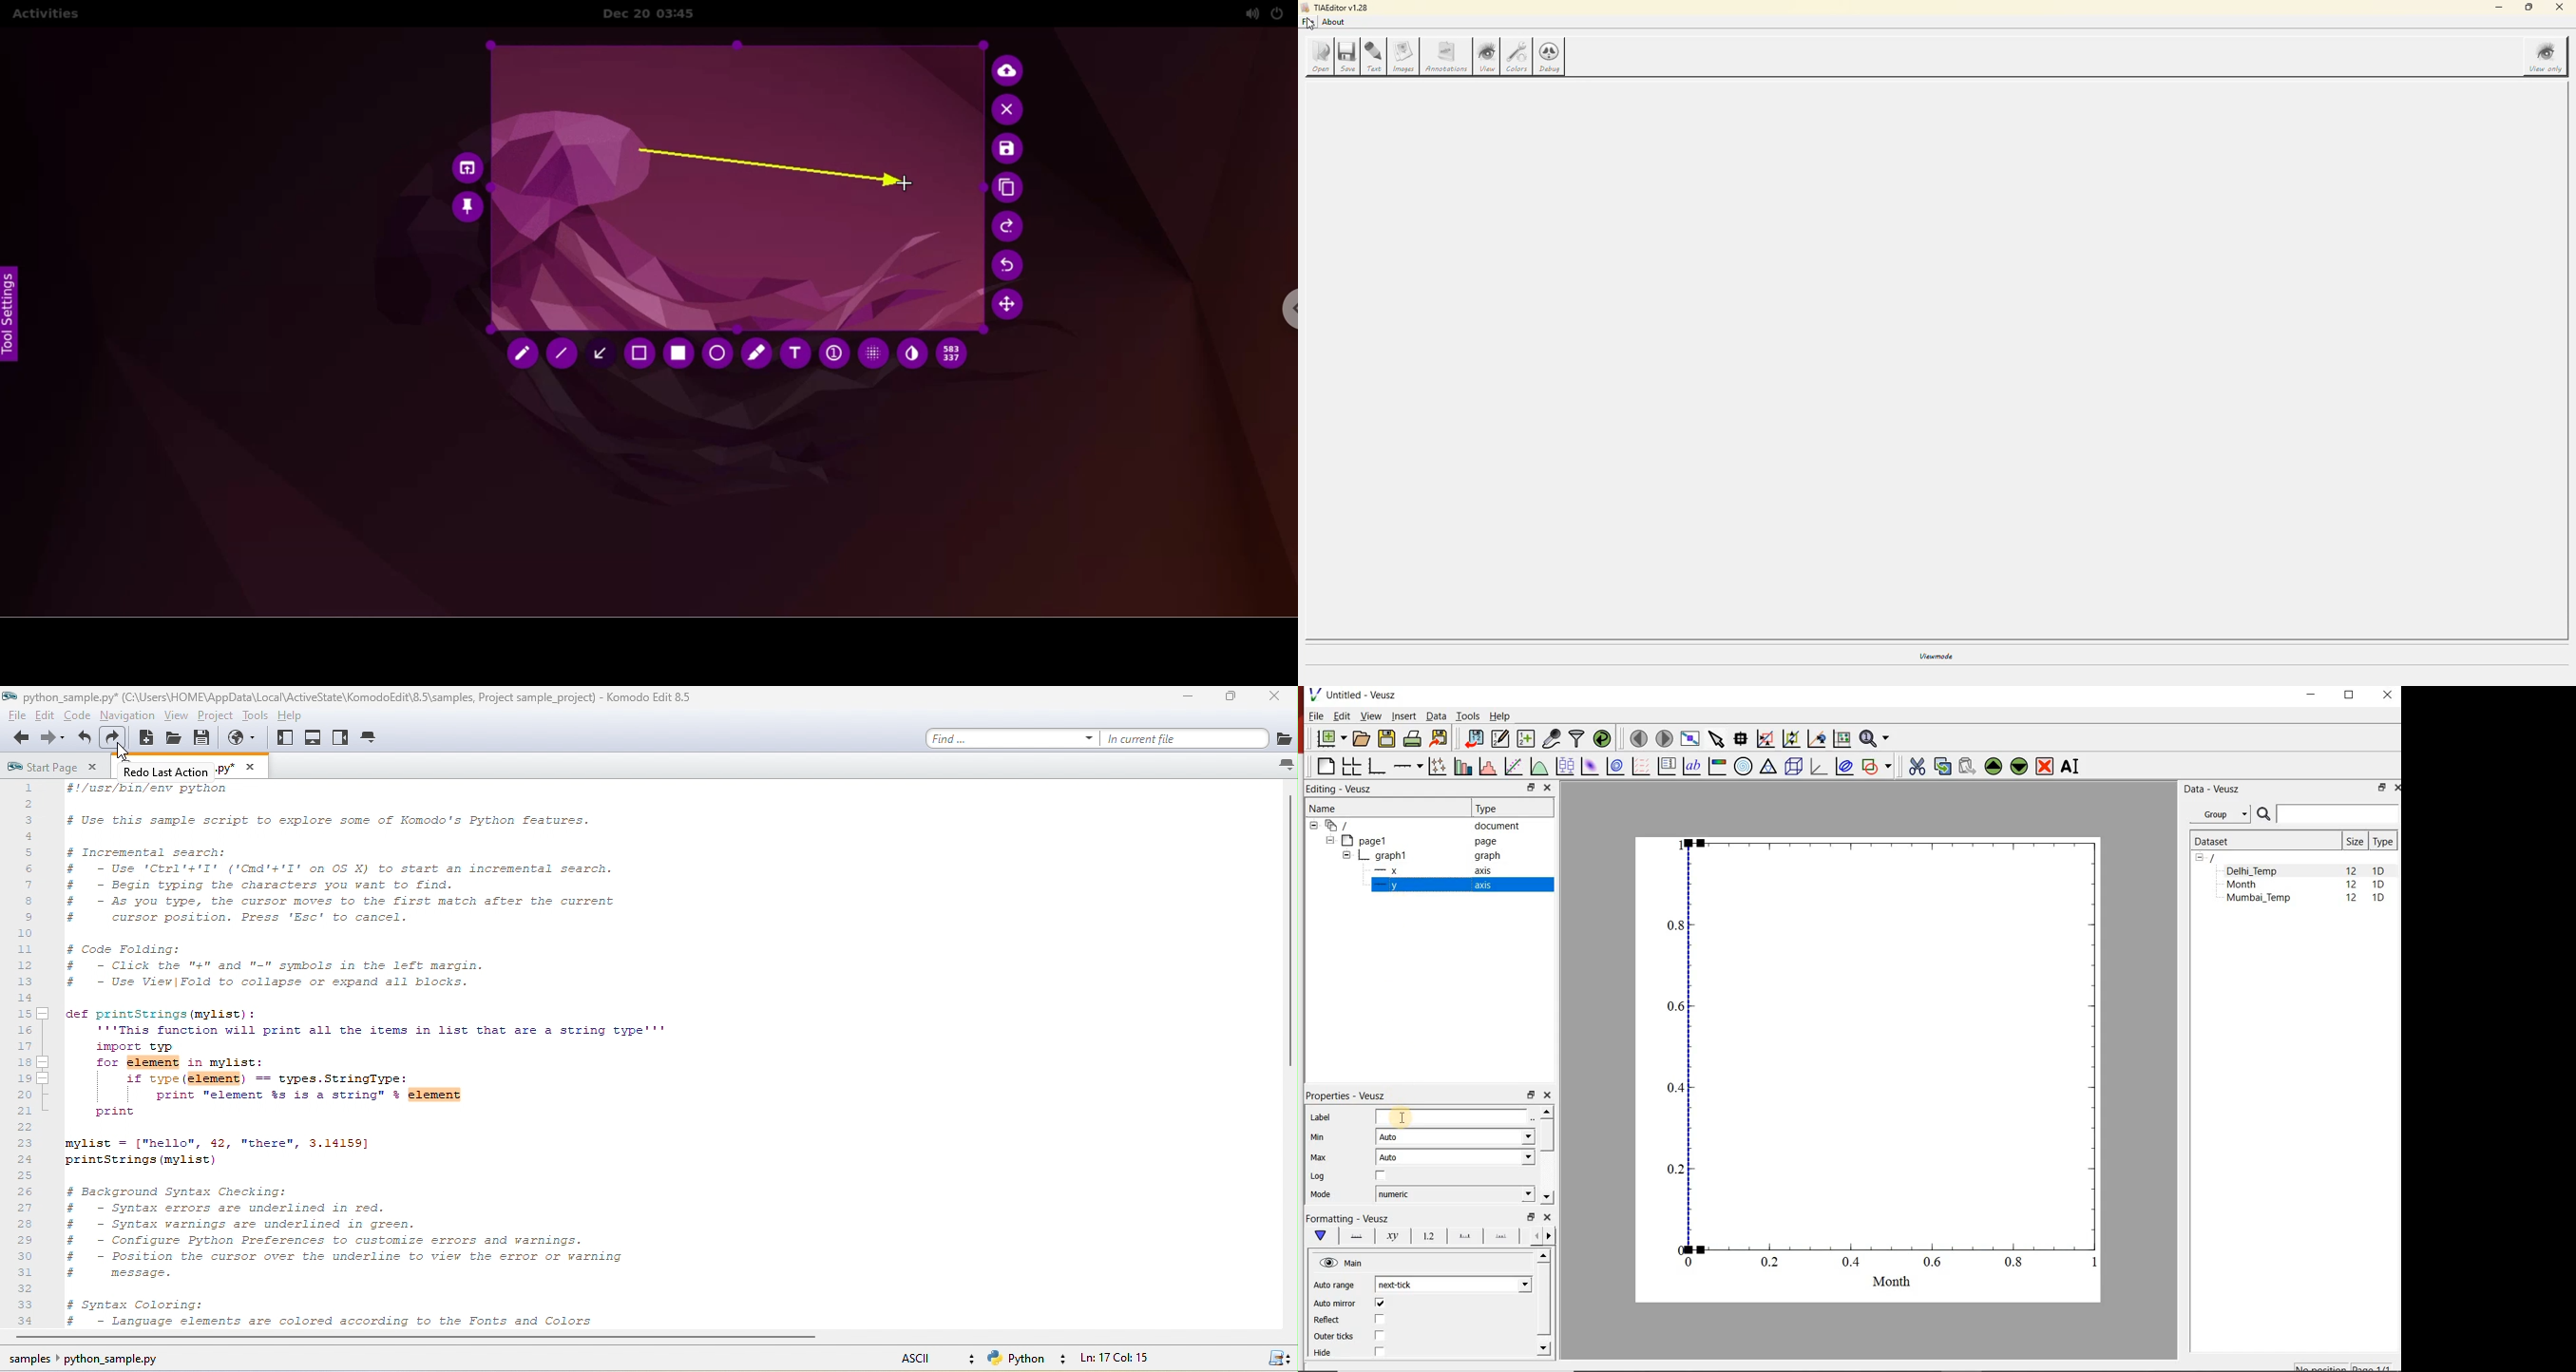 The image size is (2576, 1372). I want to click on 12, so click(2352, 886).